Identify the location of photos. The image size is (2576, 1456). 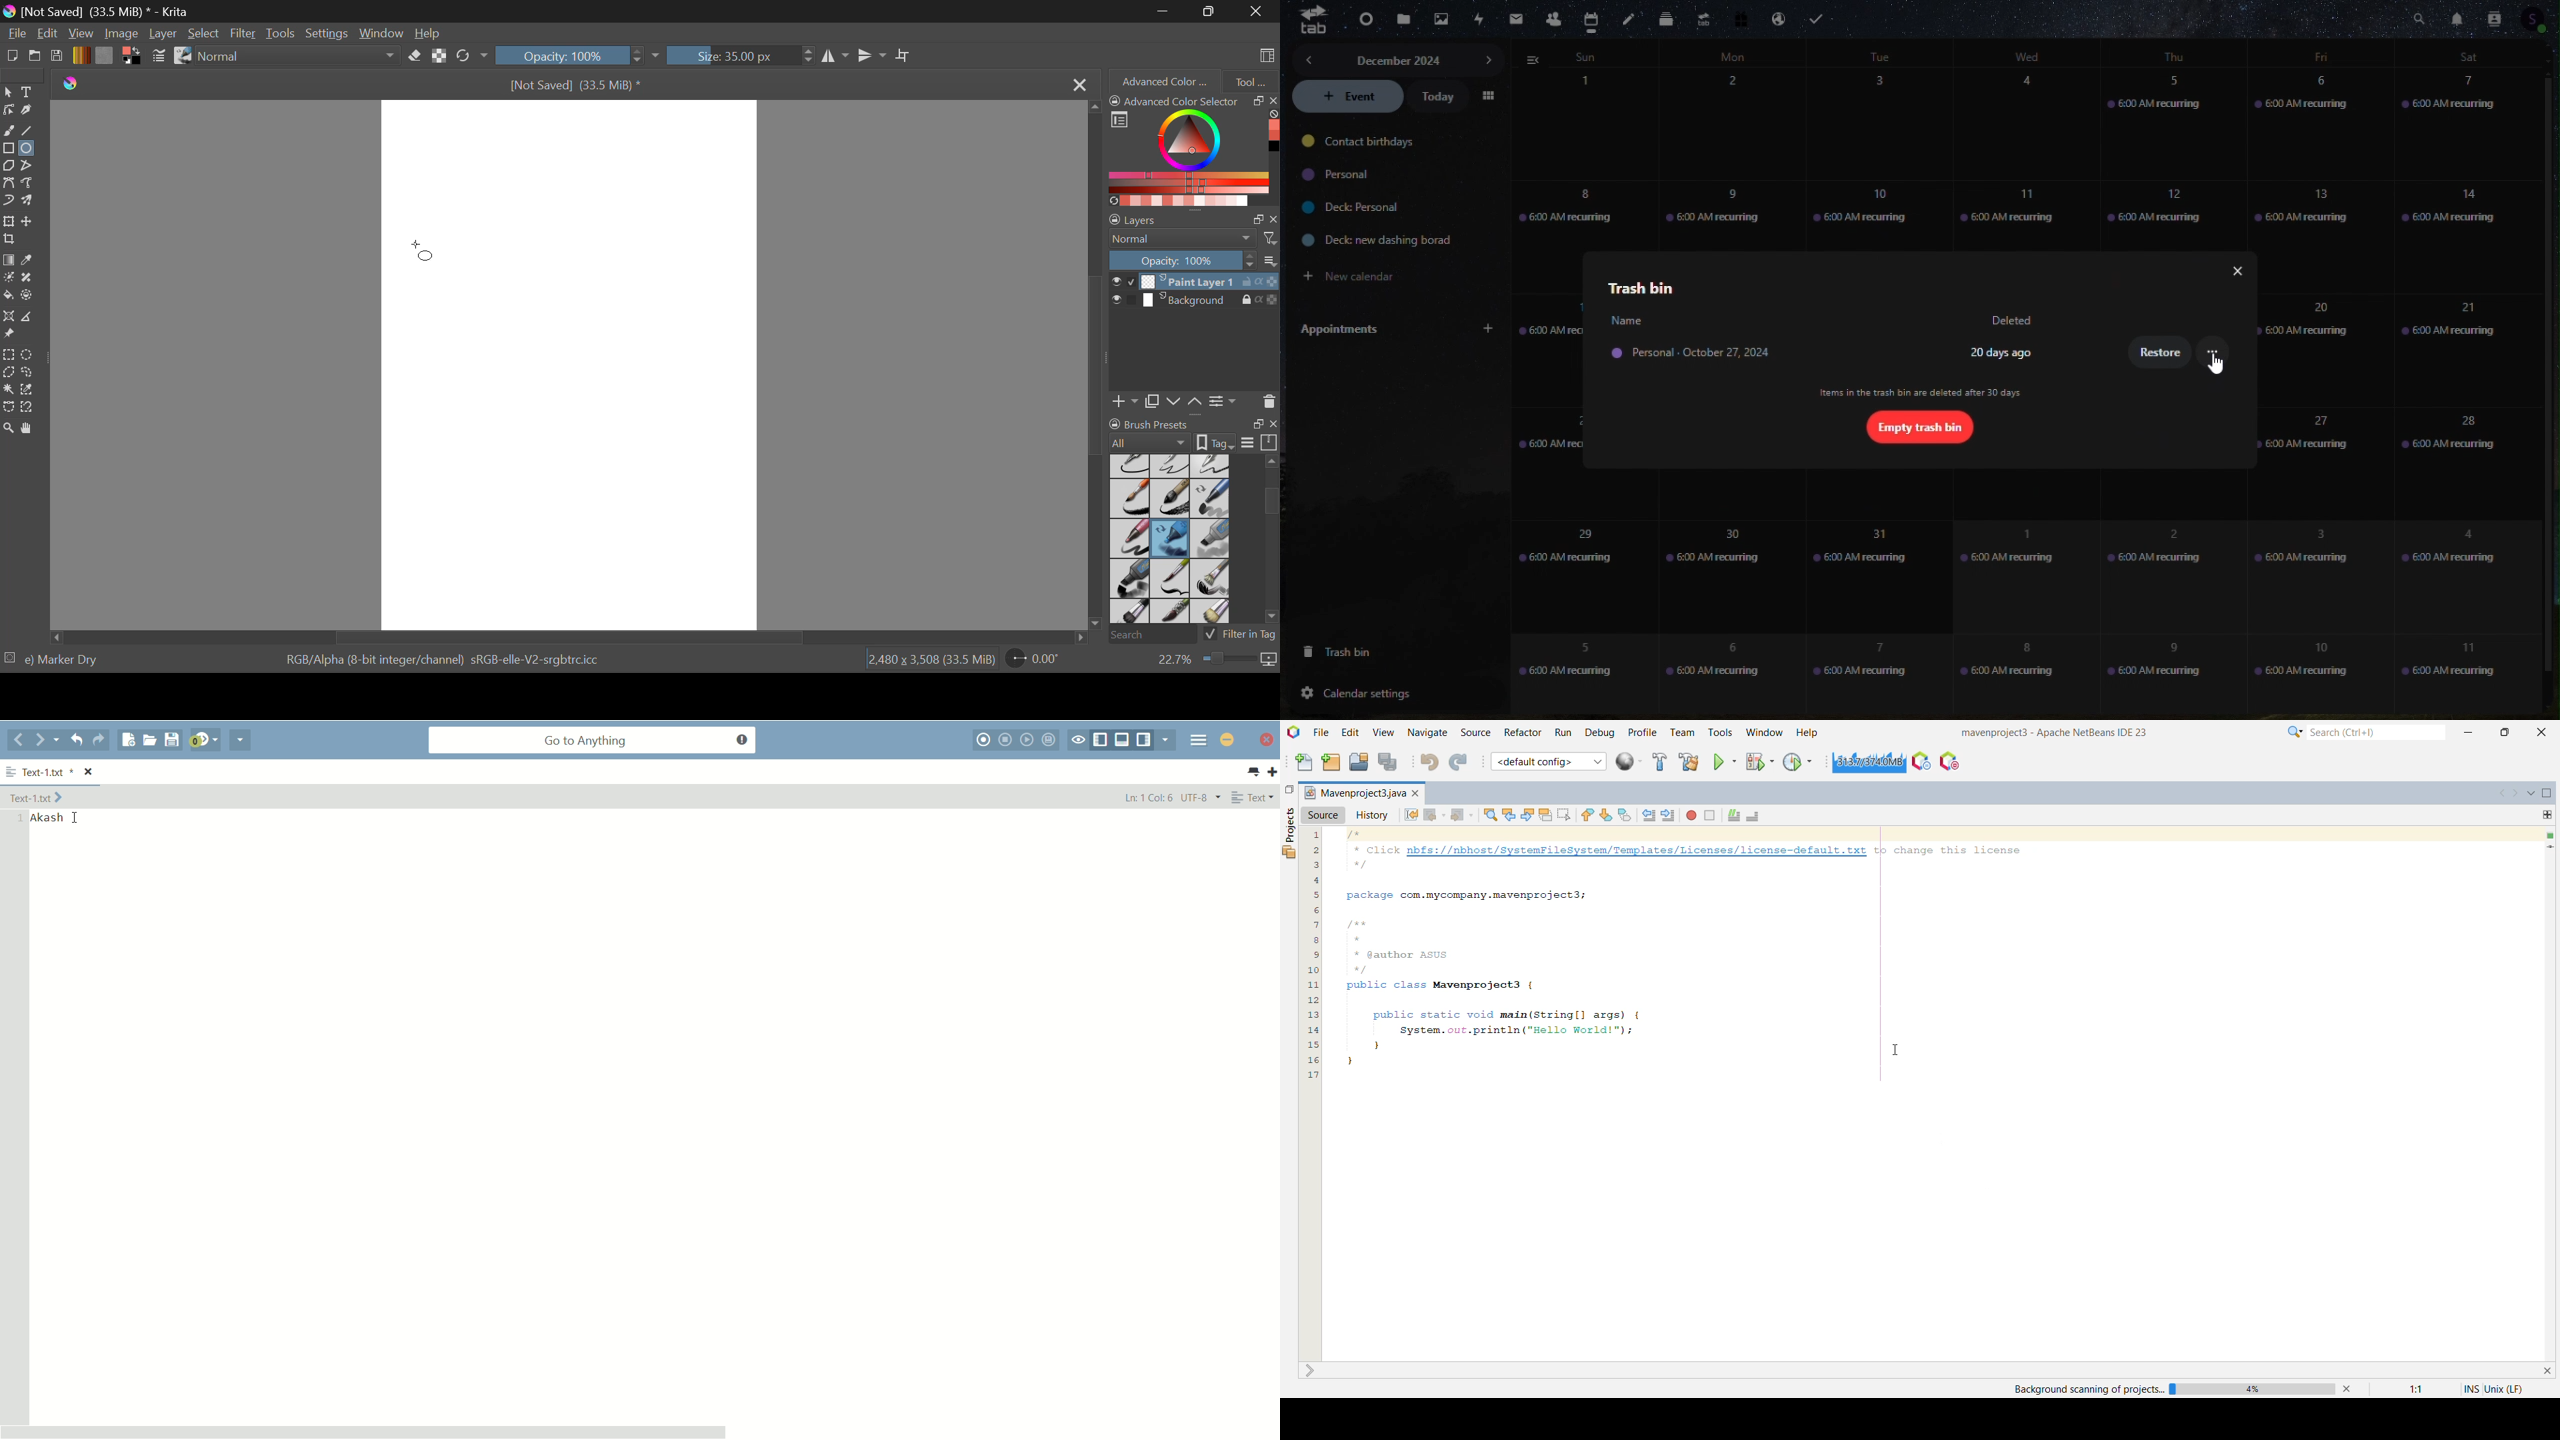
(1438, 20).